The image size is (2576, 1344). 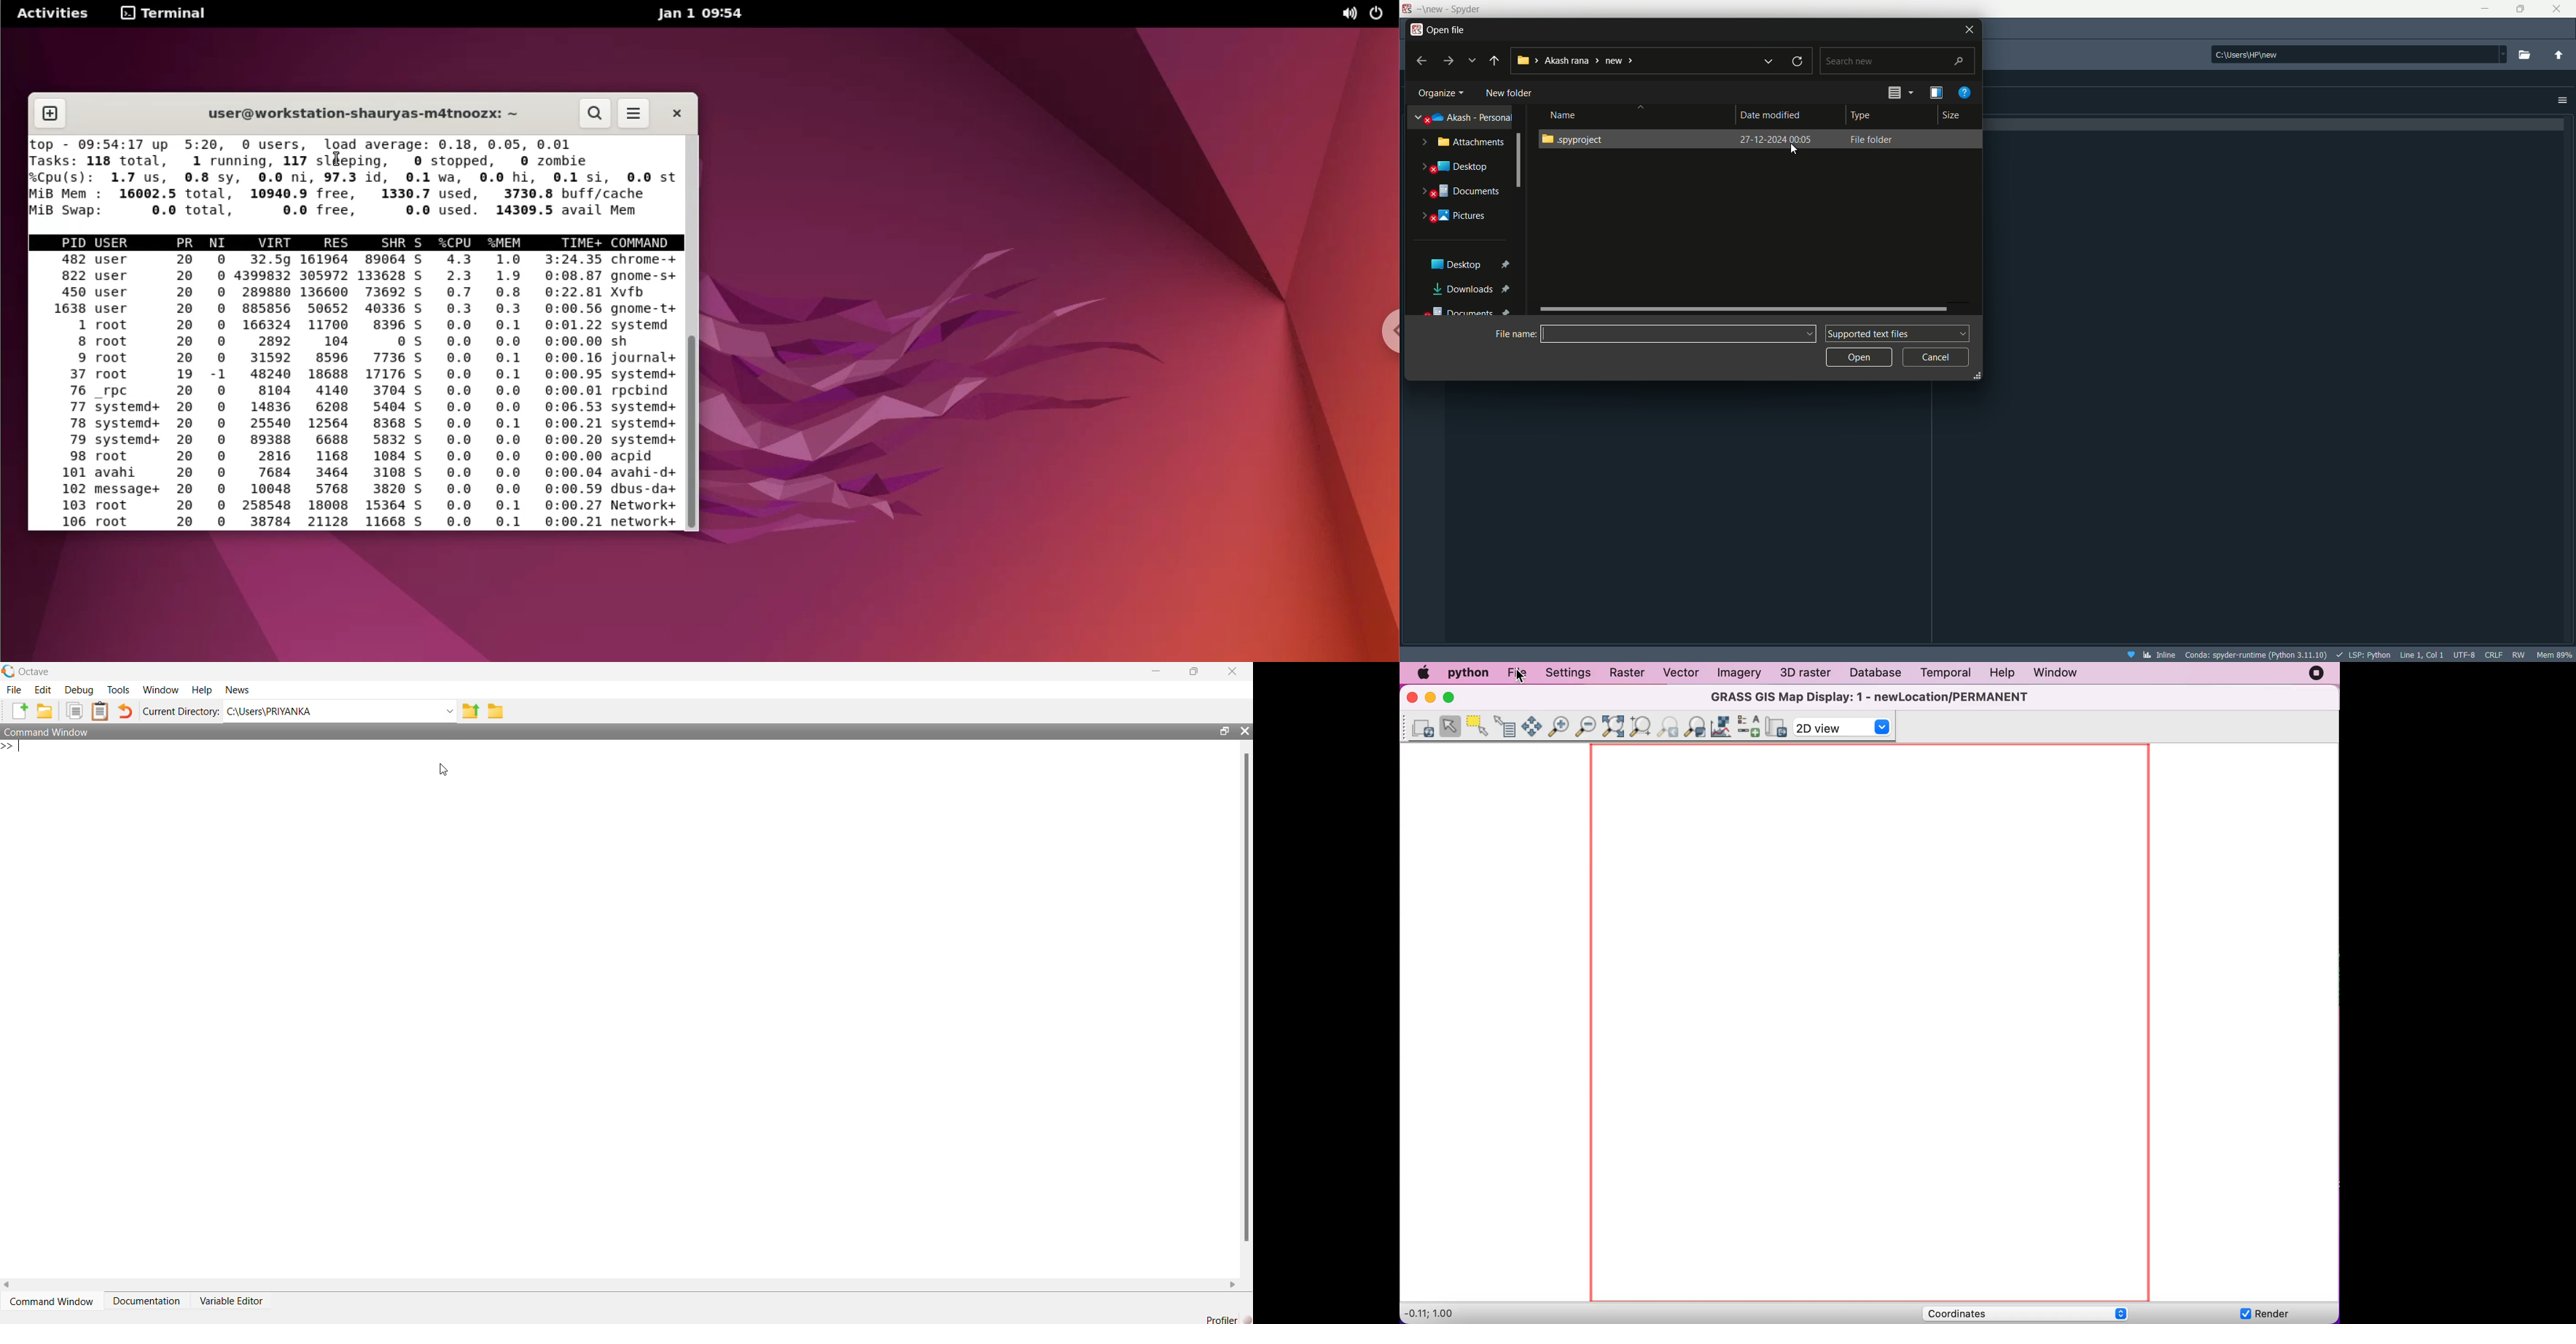 I want to click on scroll bar, so click(x=1242, y=999).